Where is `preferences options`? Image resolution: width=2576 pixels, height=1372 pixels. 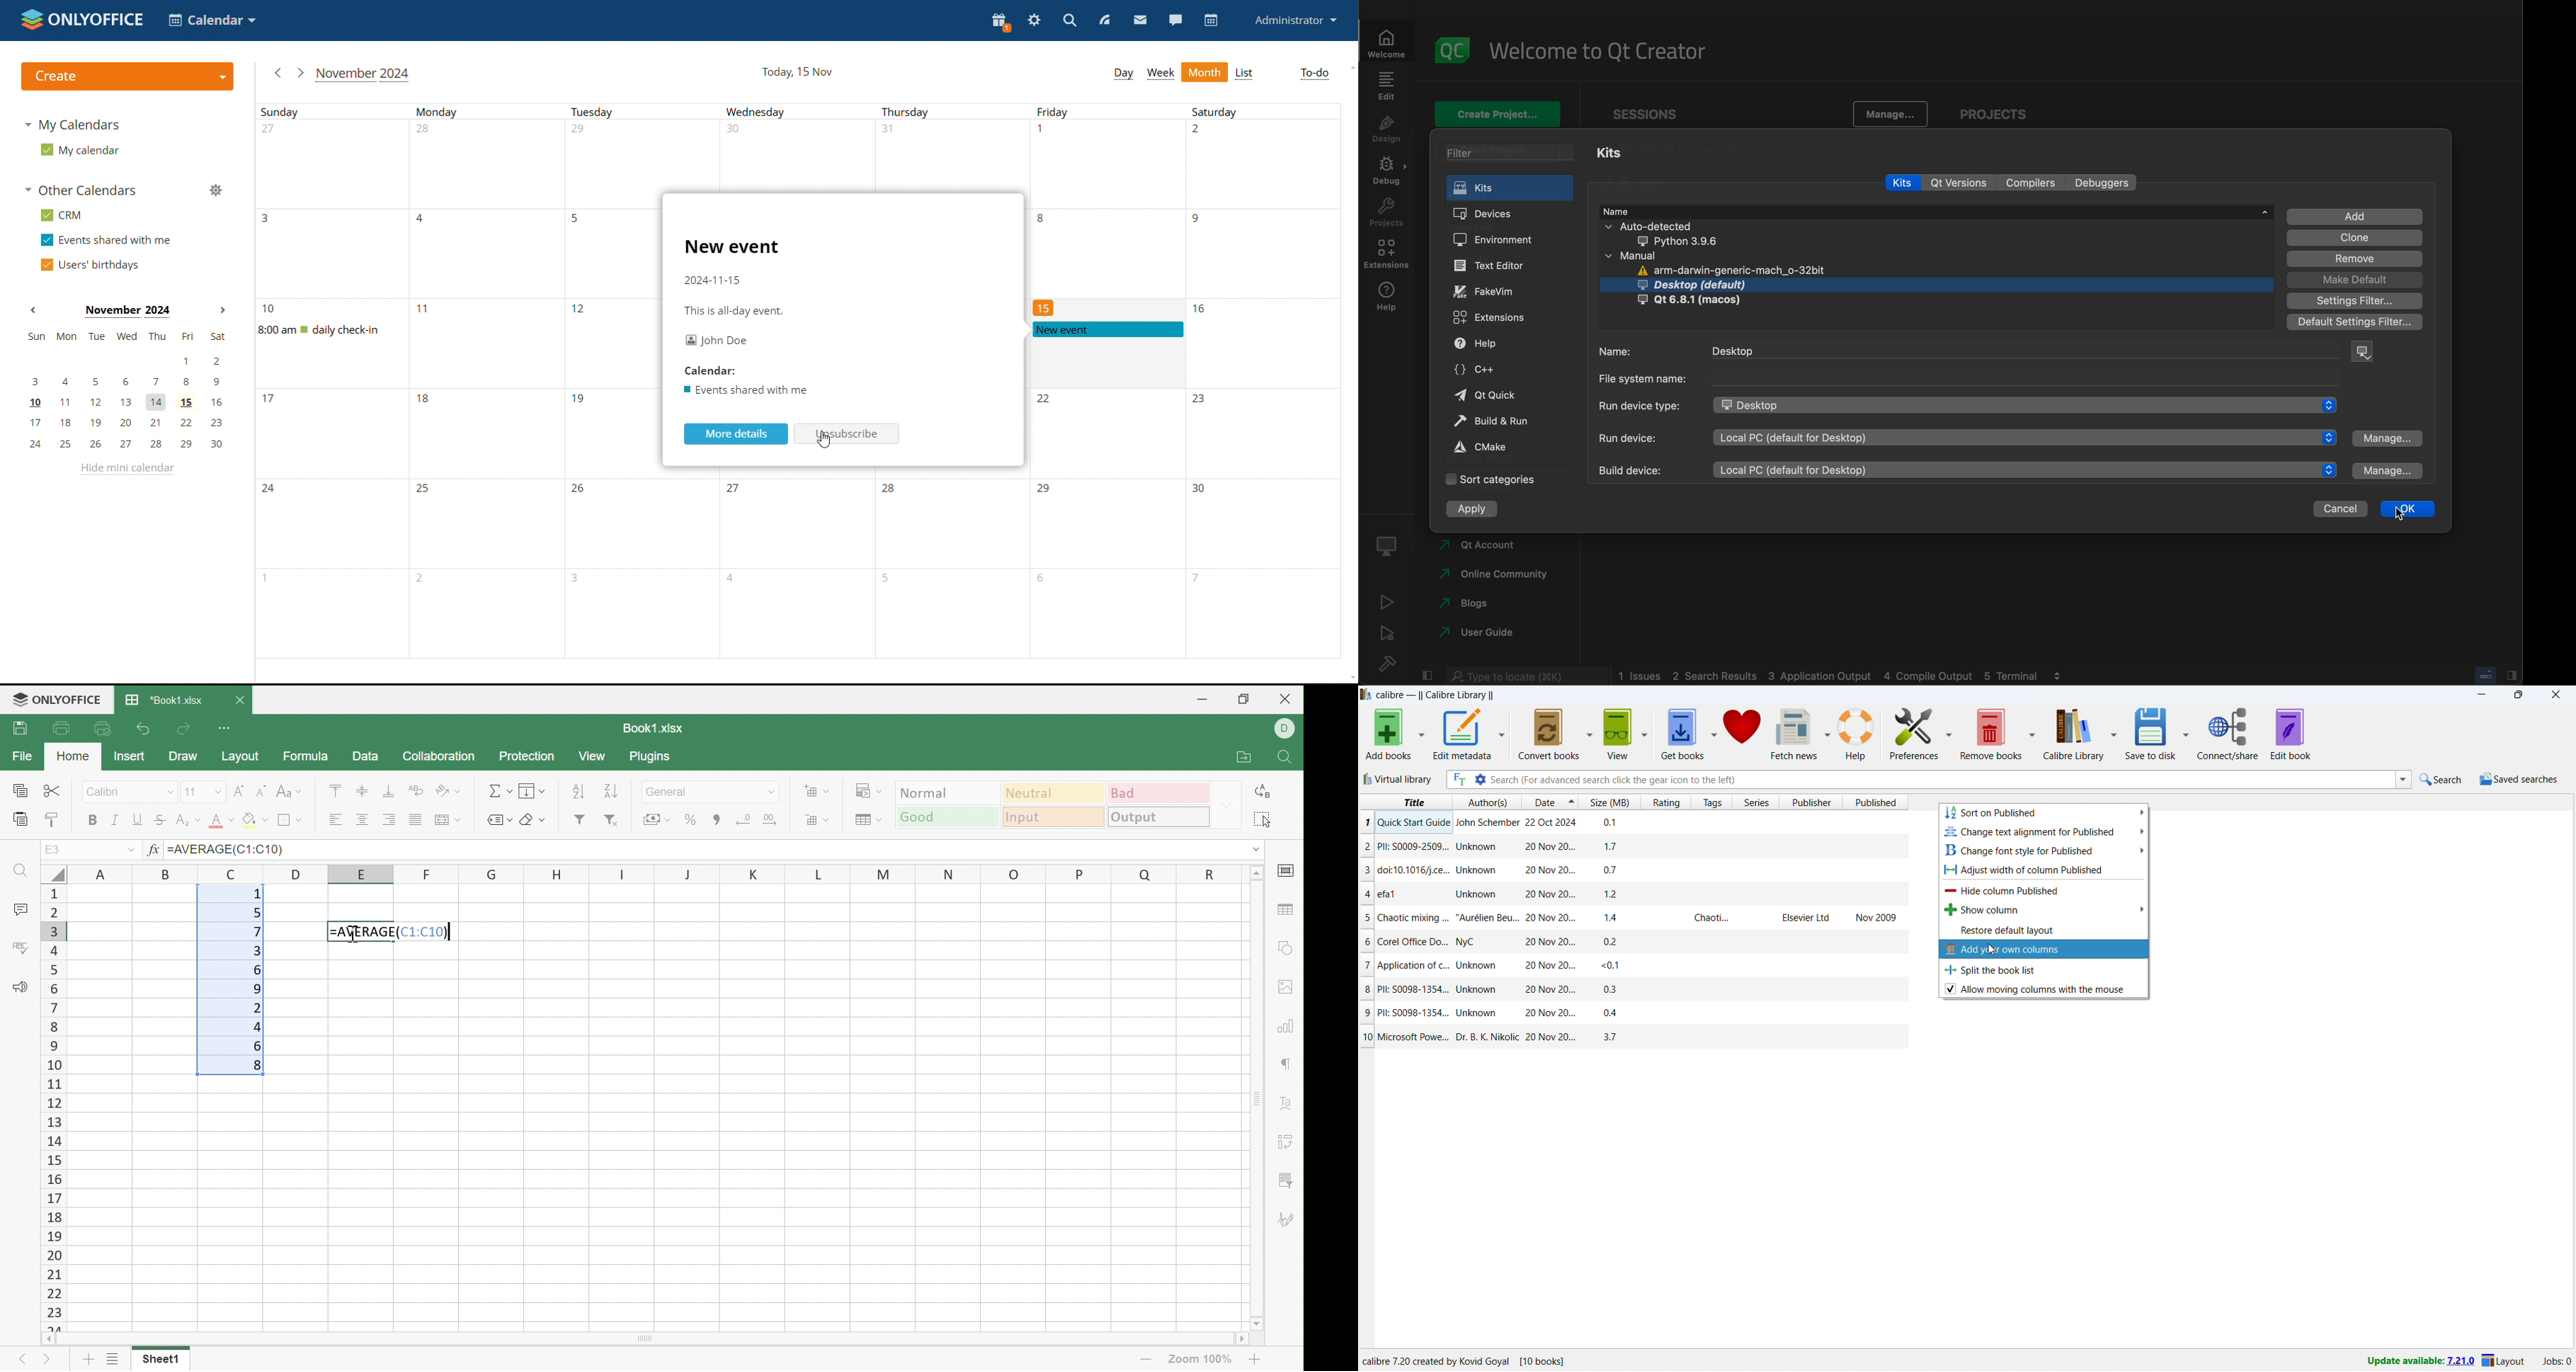
preferences options is located at coordinates (1950, 732).